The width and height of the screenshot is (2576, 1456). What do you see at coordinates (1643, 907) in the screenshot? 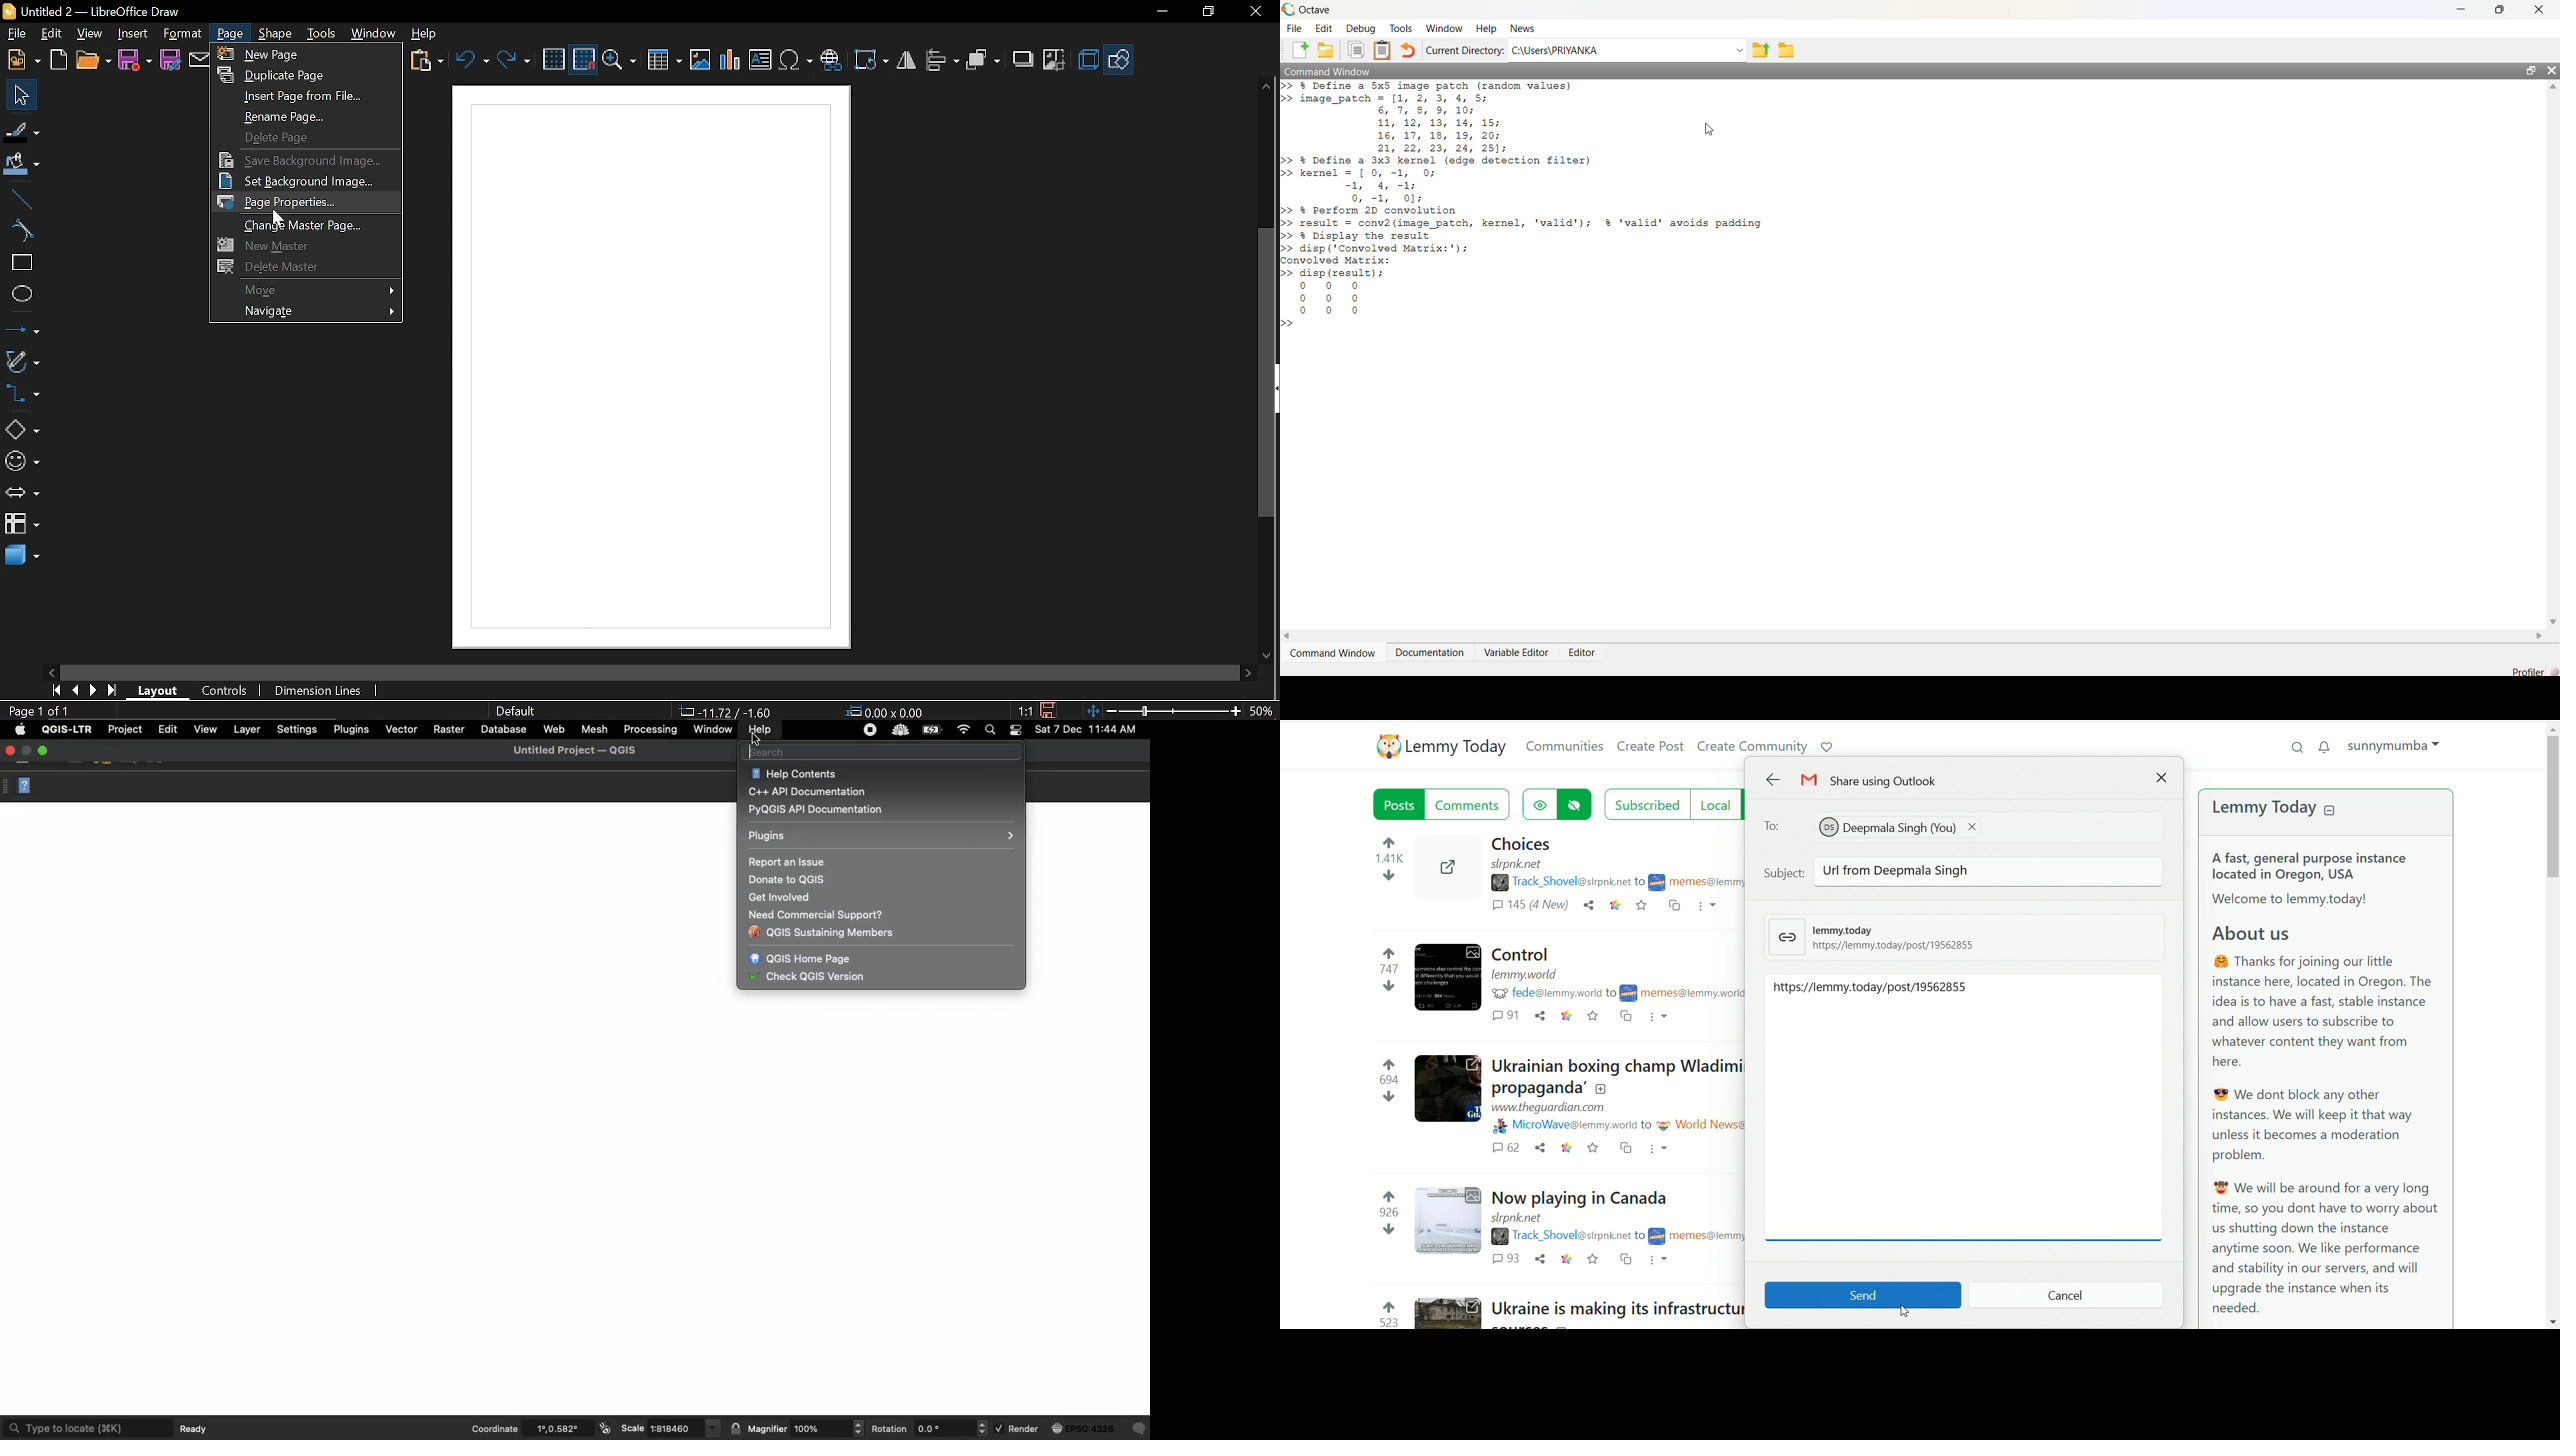
I see `save` at bounding box center [1643, 907].